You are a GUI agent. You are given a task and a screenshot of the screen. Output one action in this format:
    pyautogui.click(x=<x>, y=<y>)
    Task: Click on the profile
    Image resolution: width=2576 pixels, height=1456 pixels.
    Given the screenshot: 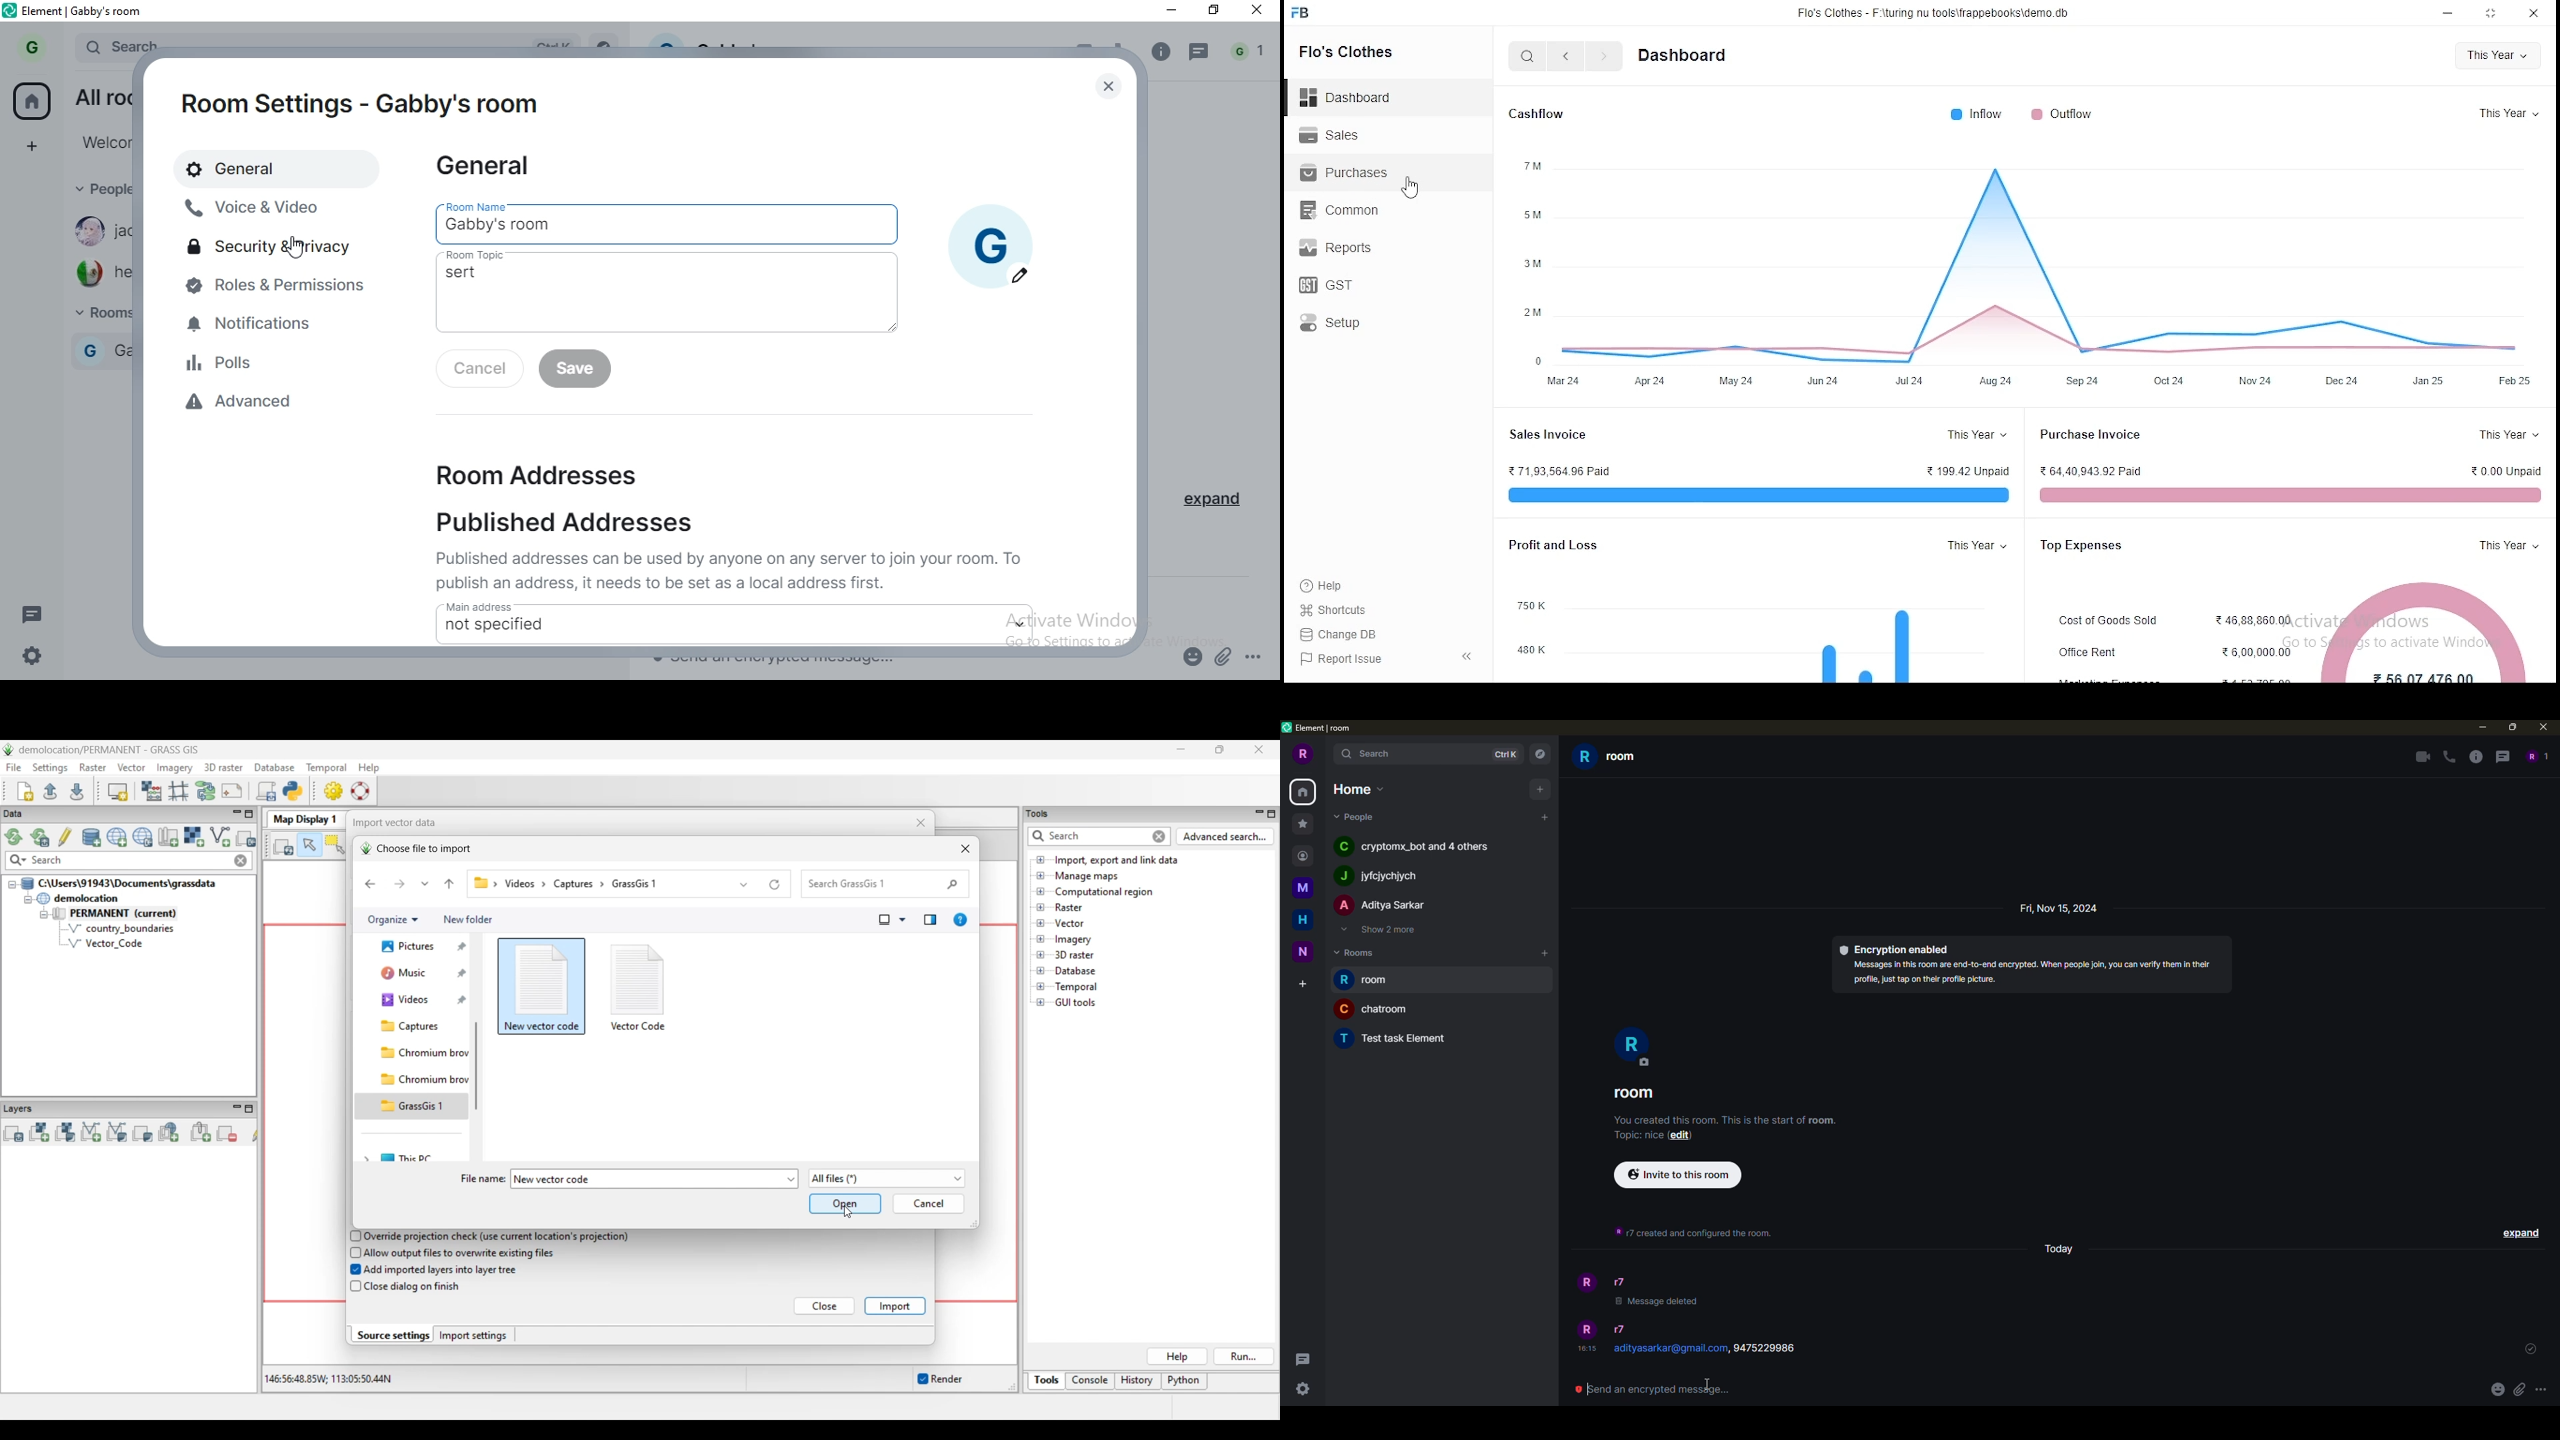 What is the action you would take?
    pyautogui.click(x=1587, y=1285)
    